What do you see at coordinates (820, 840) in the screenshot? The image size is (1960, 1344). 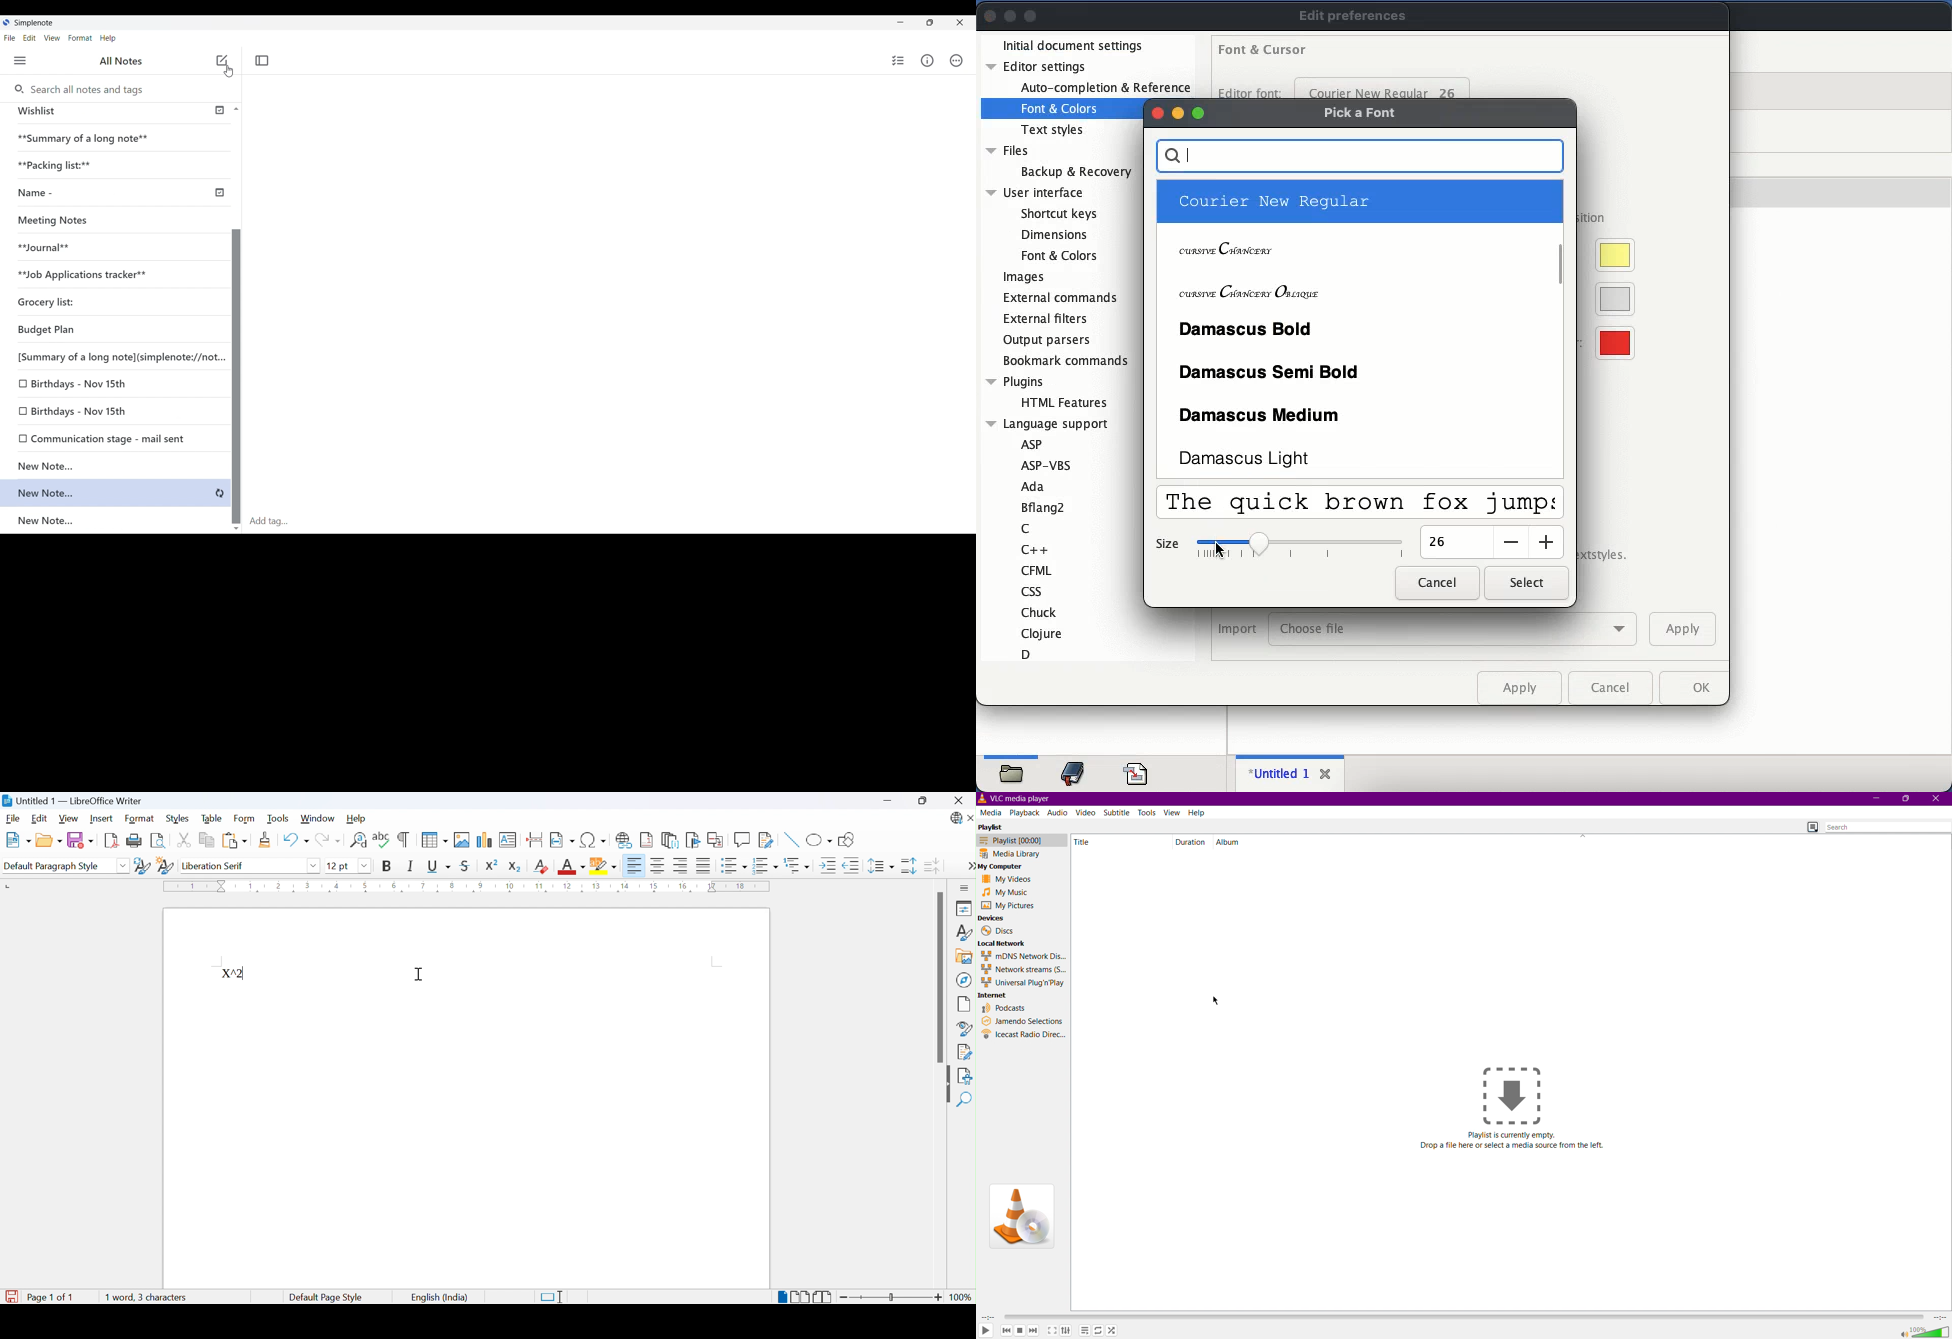 I see `Basic shapes` at bounding box center [820, 840].